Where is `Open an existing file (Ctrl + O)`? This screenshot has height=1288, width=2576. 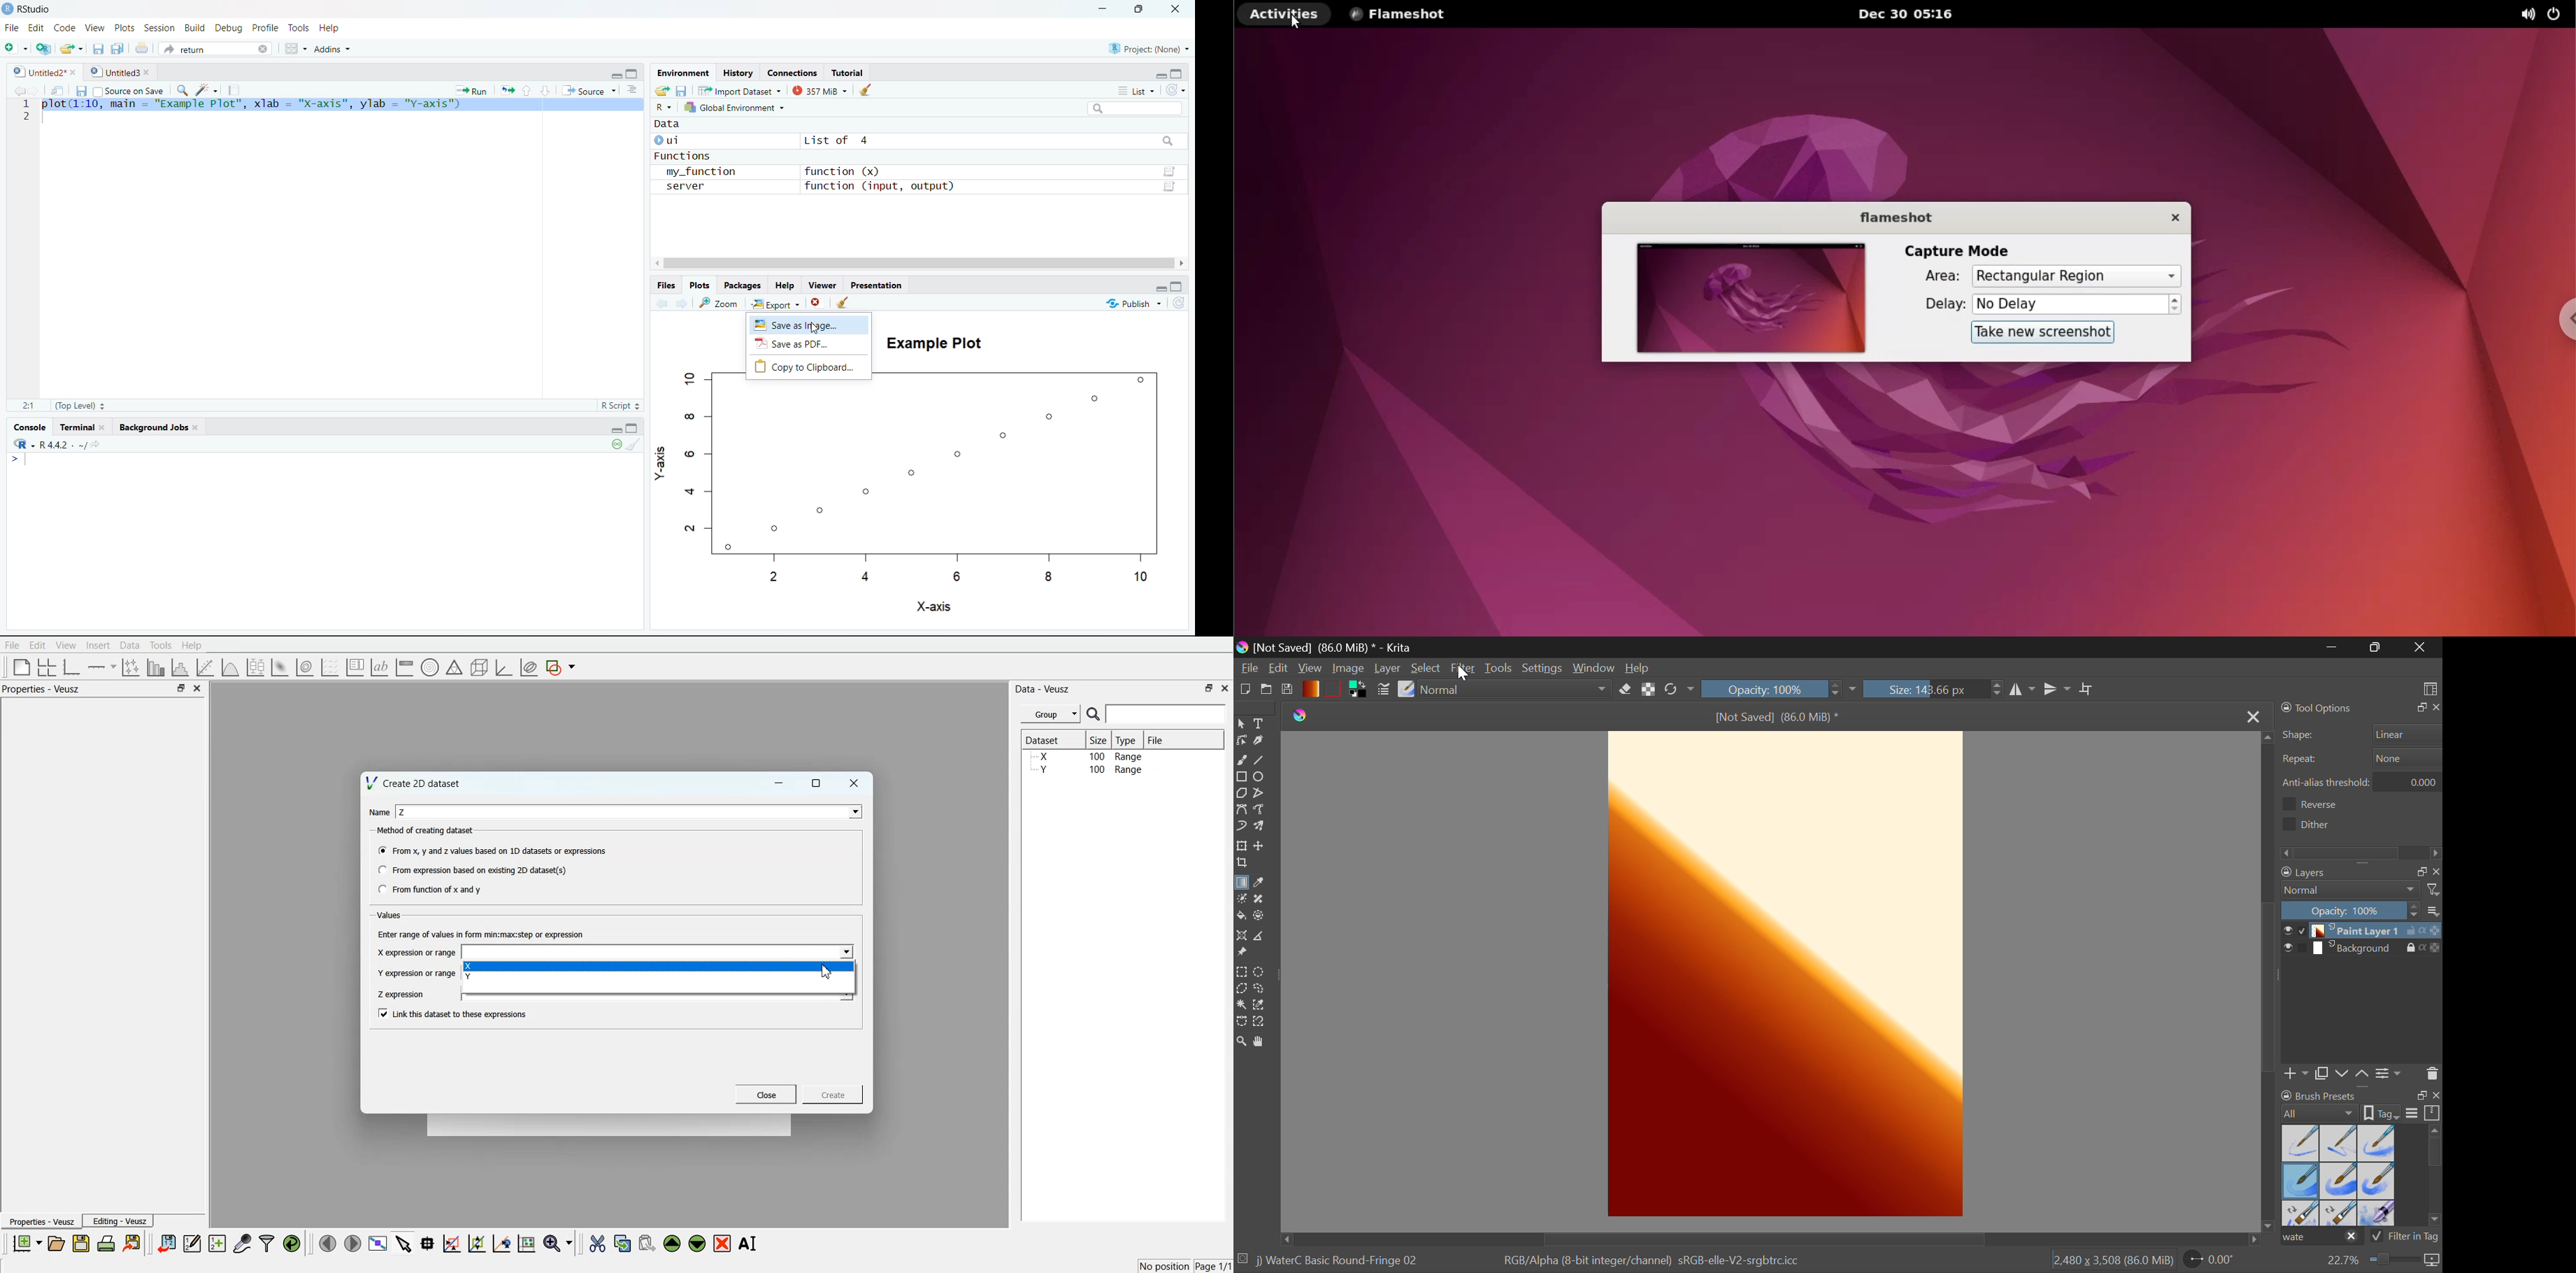
Open an existing file (Ctrl + O) is located at coordinates (70, 49).